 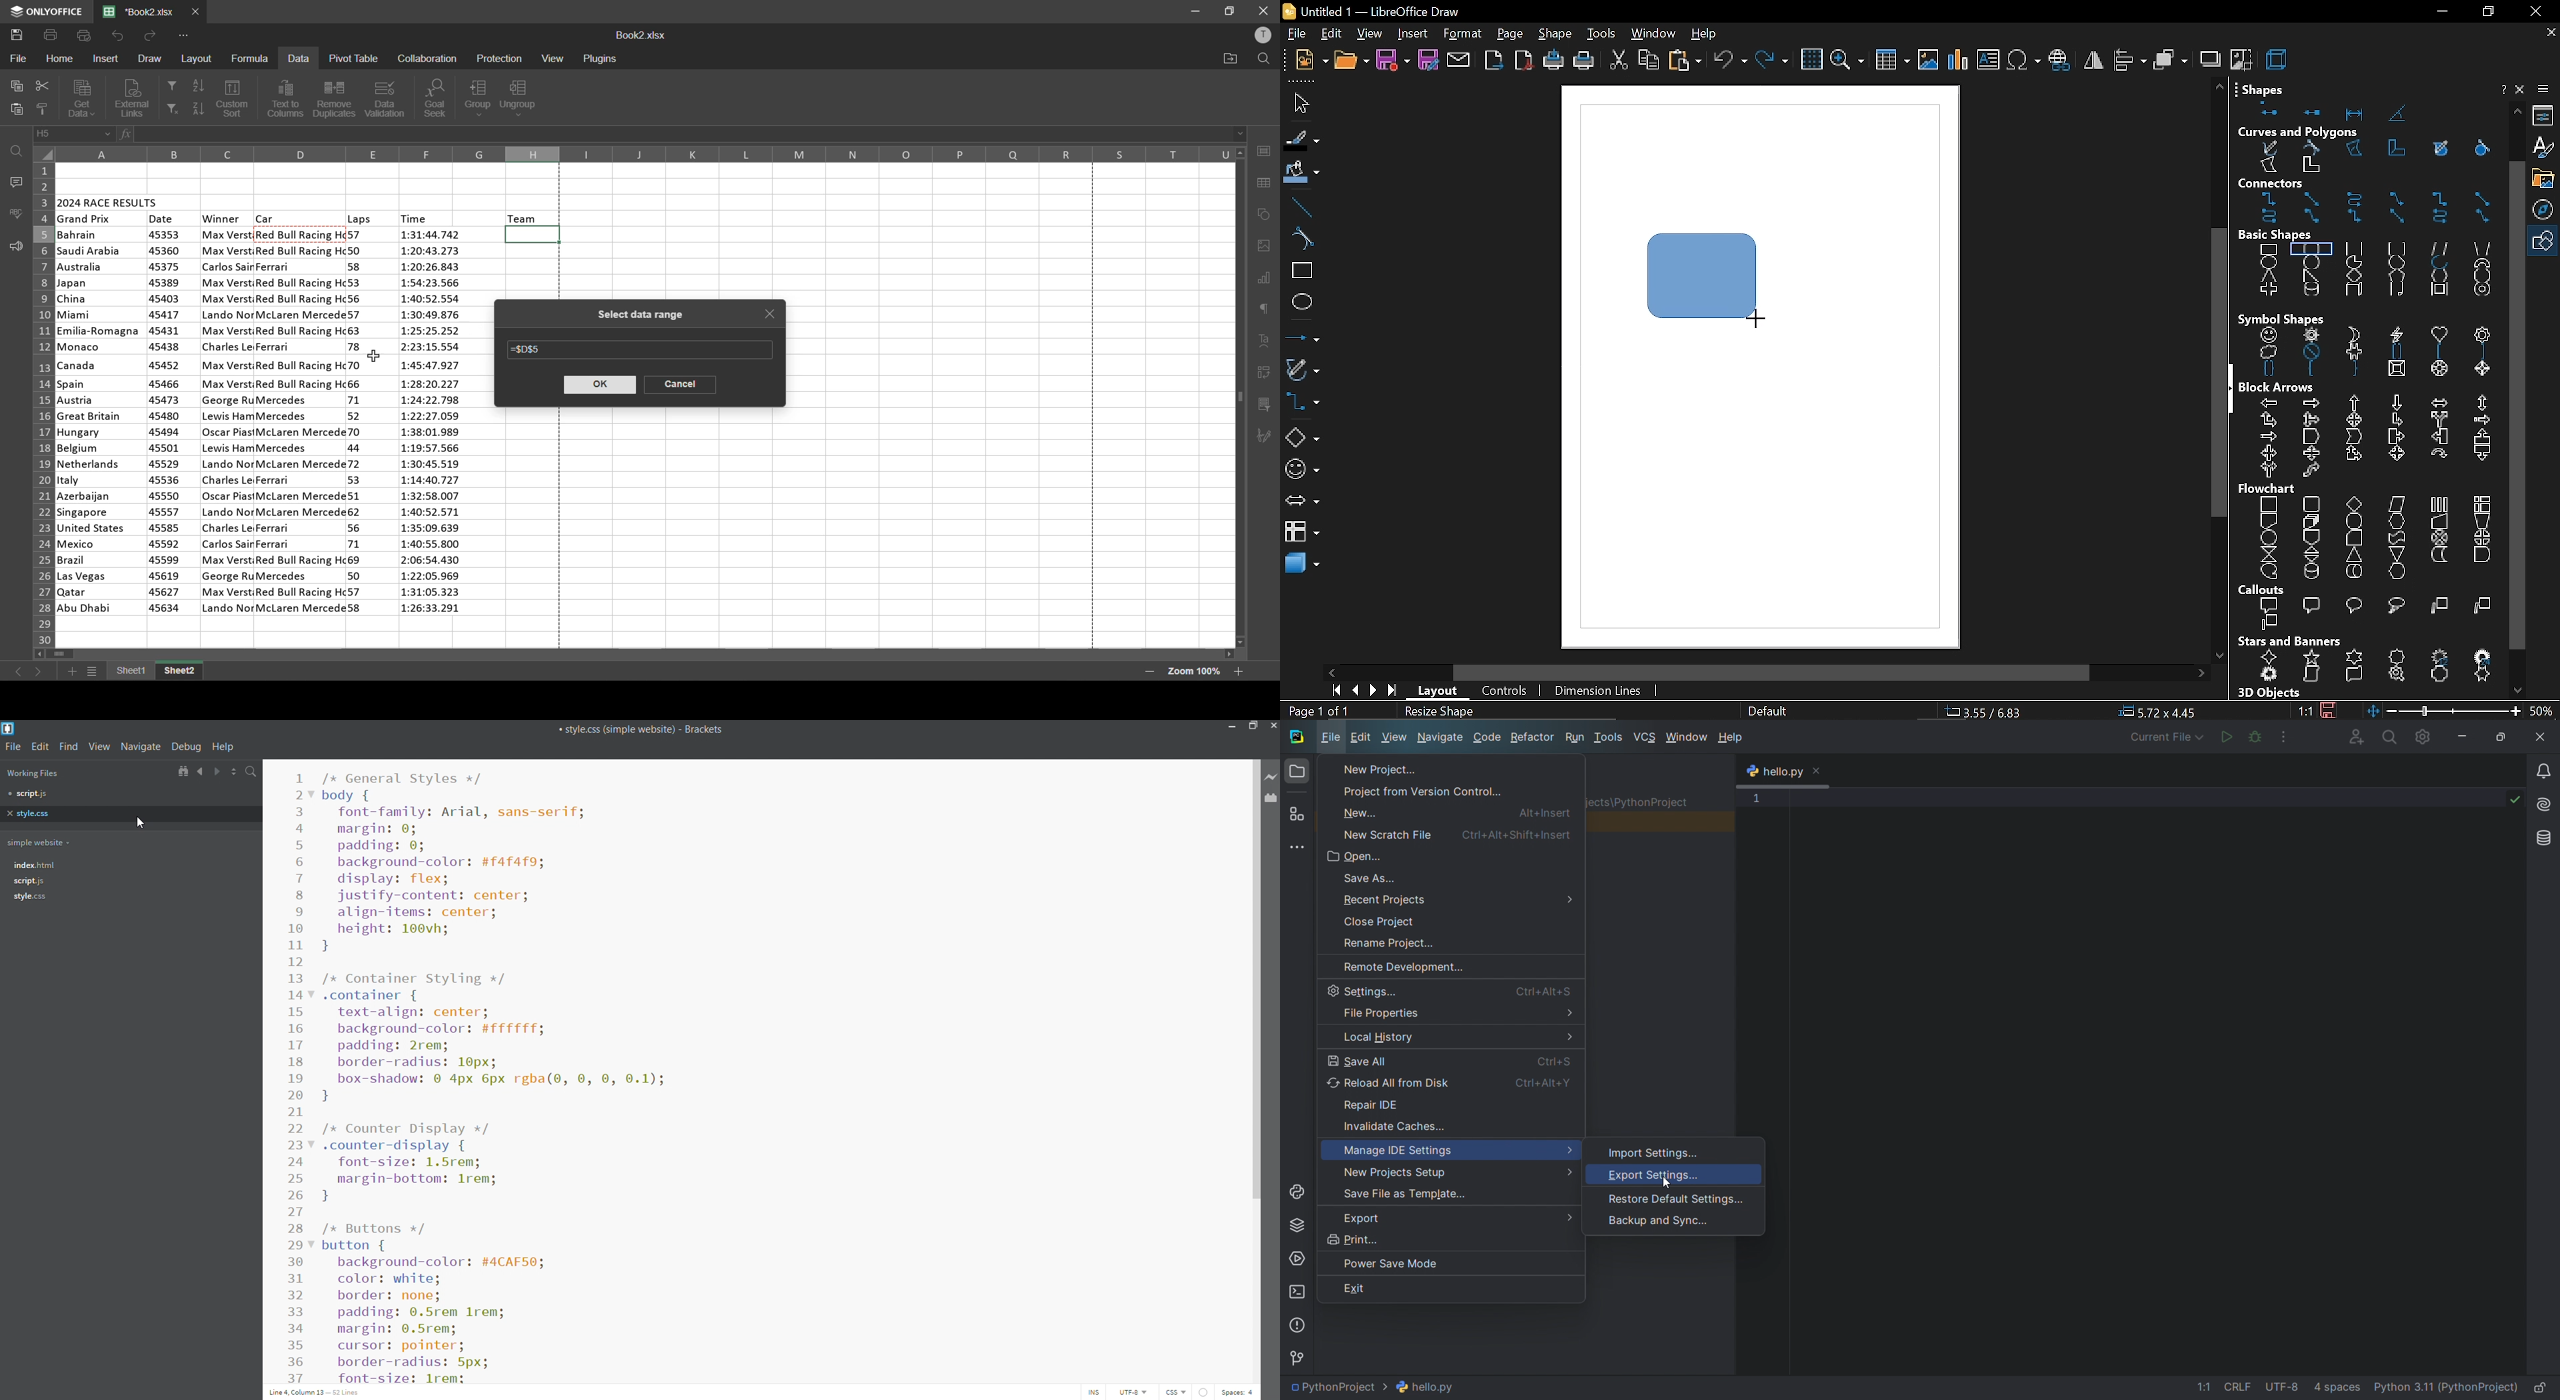 I want to click on 3d effect, so click(x=2278, y=58).